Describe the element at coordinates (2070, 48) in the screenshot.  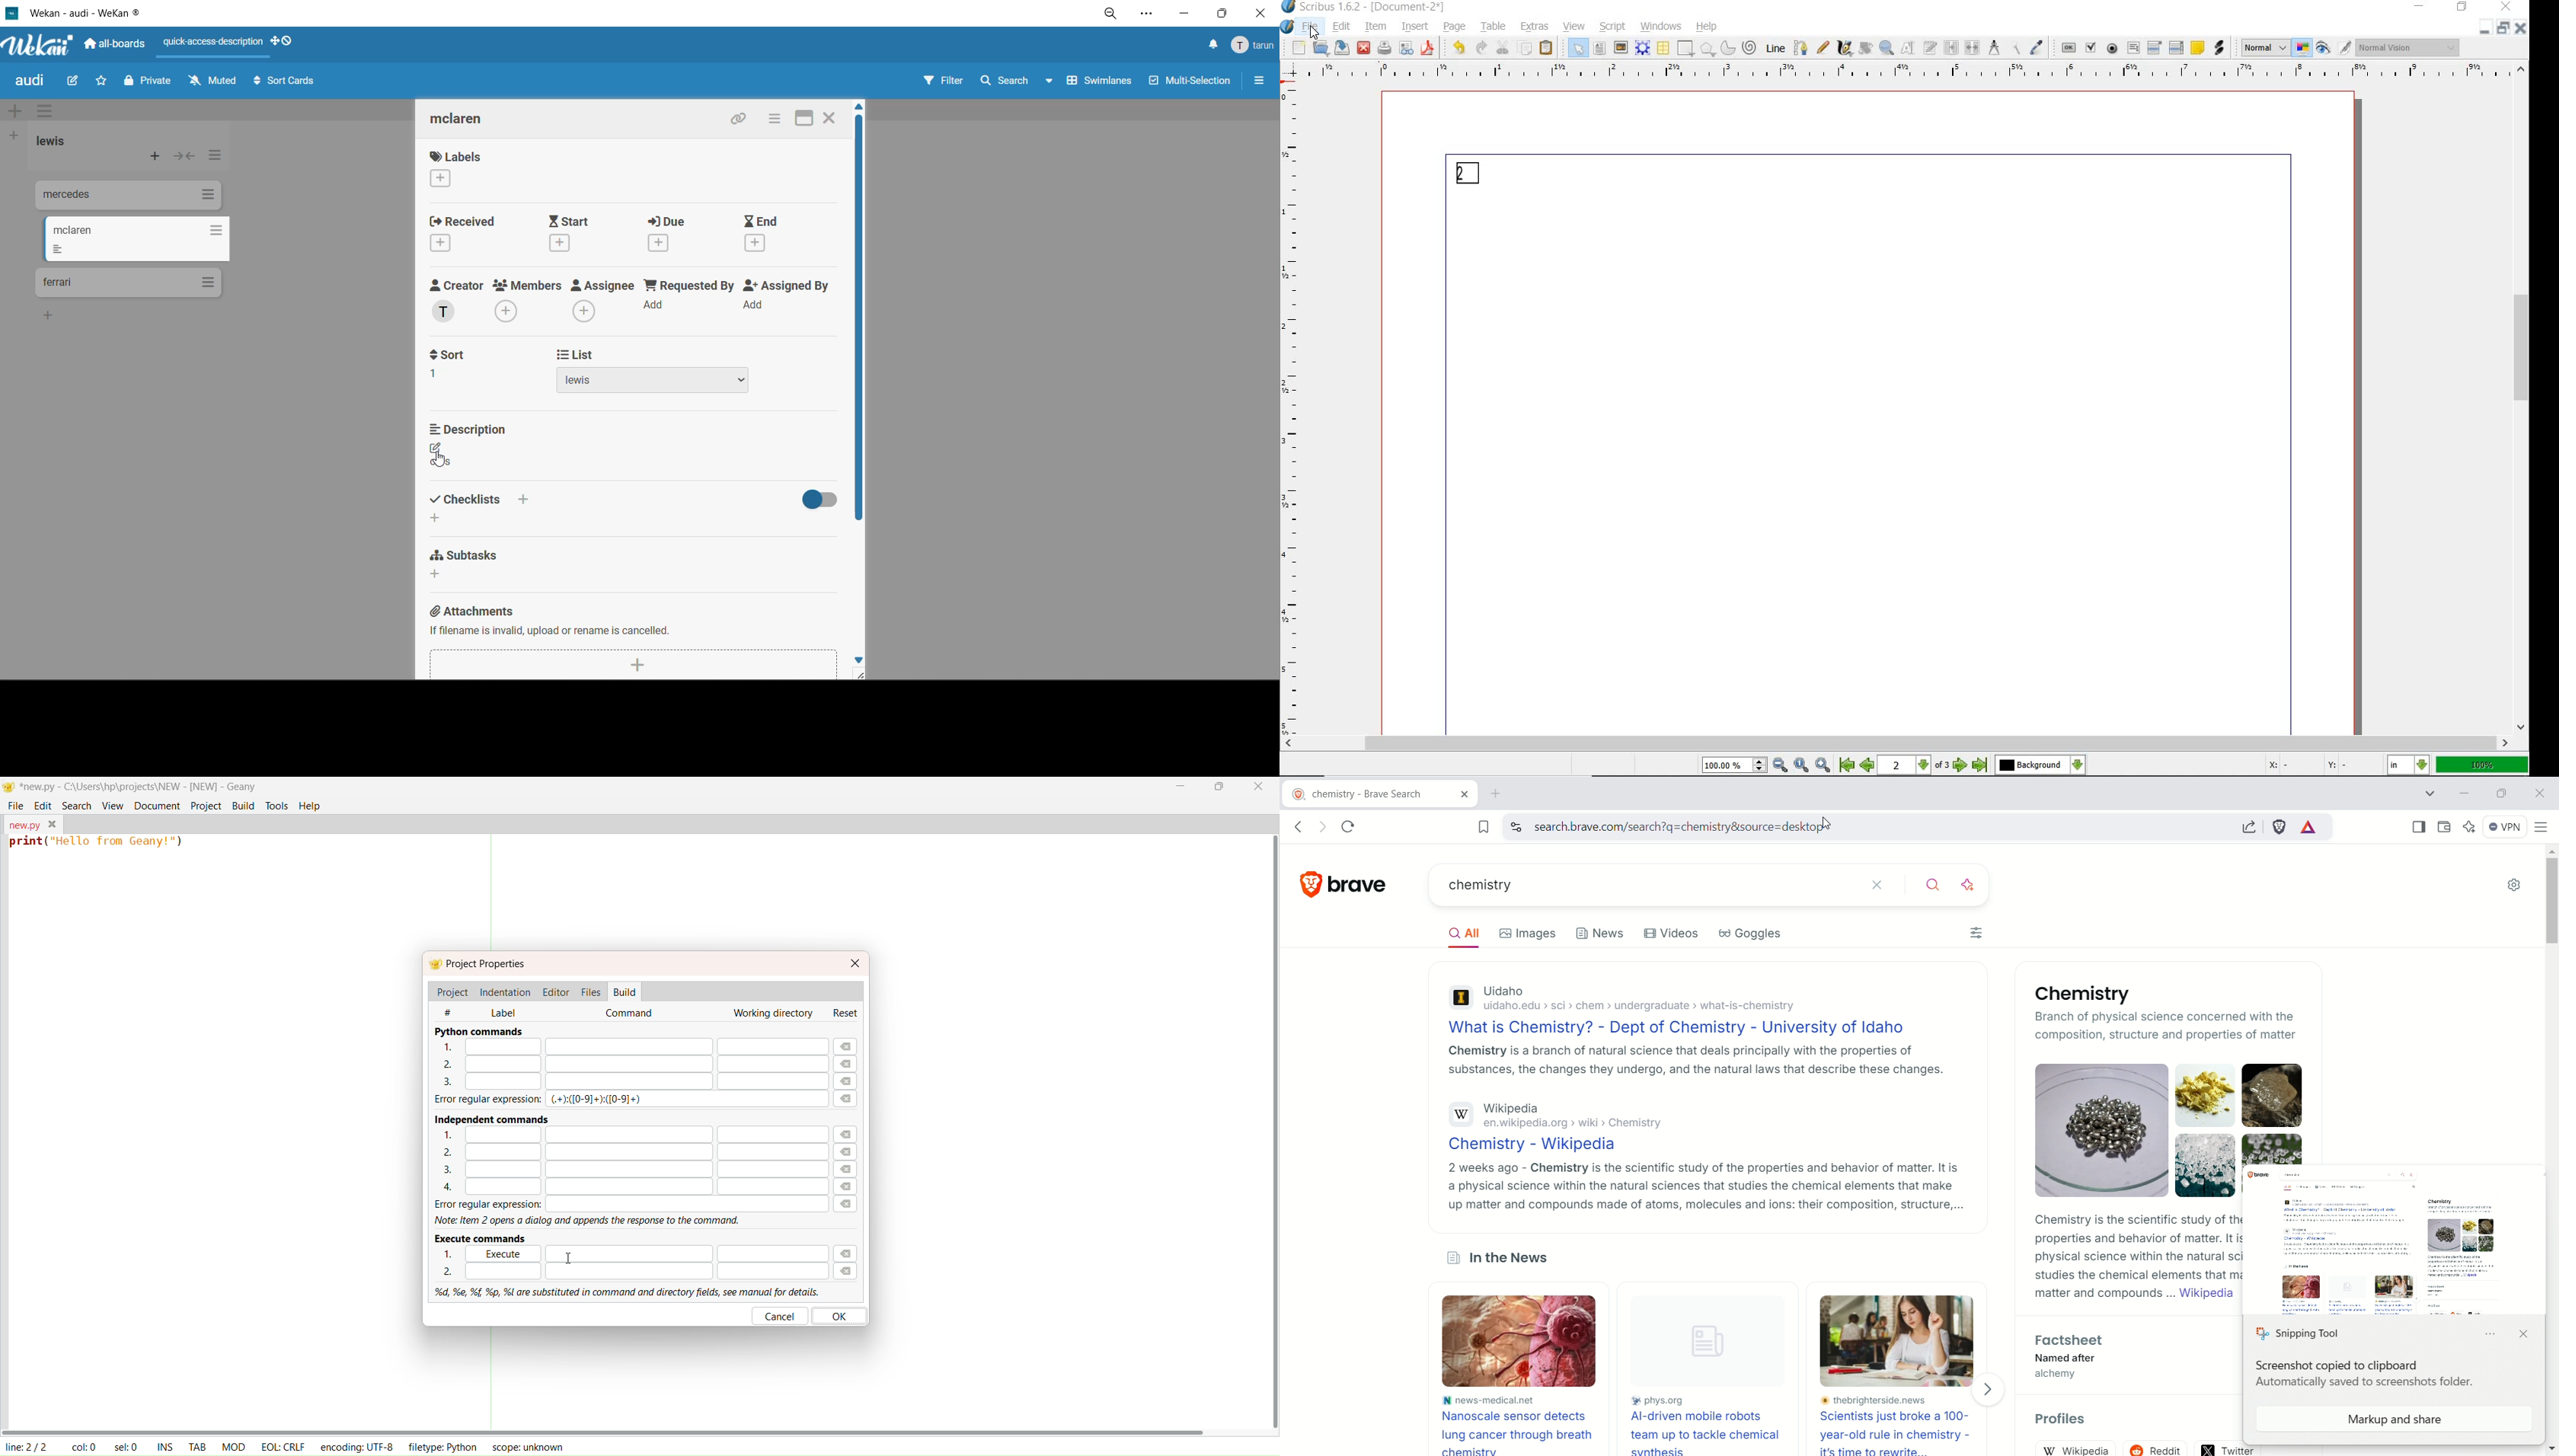
I see `pdf push button` at that location.